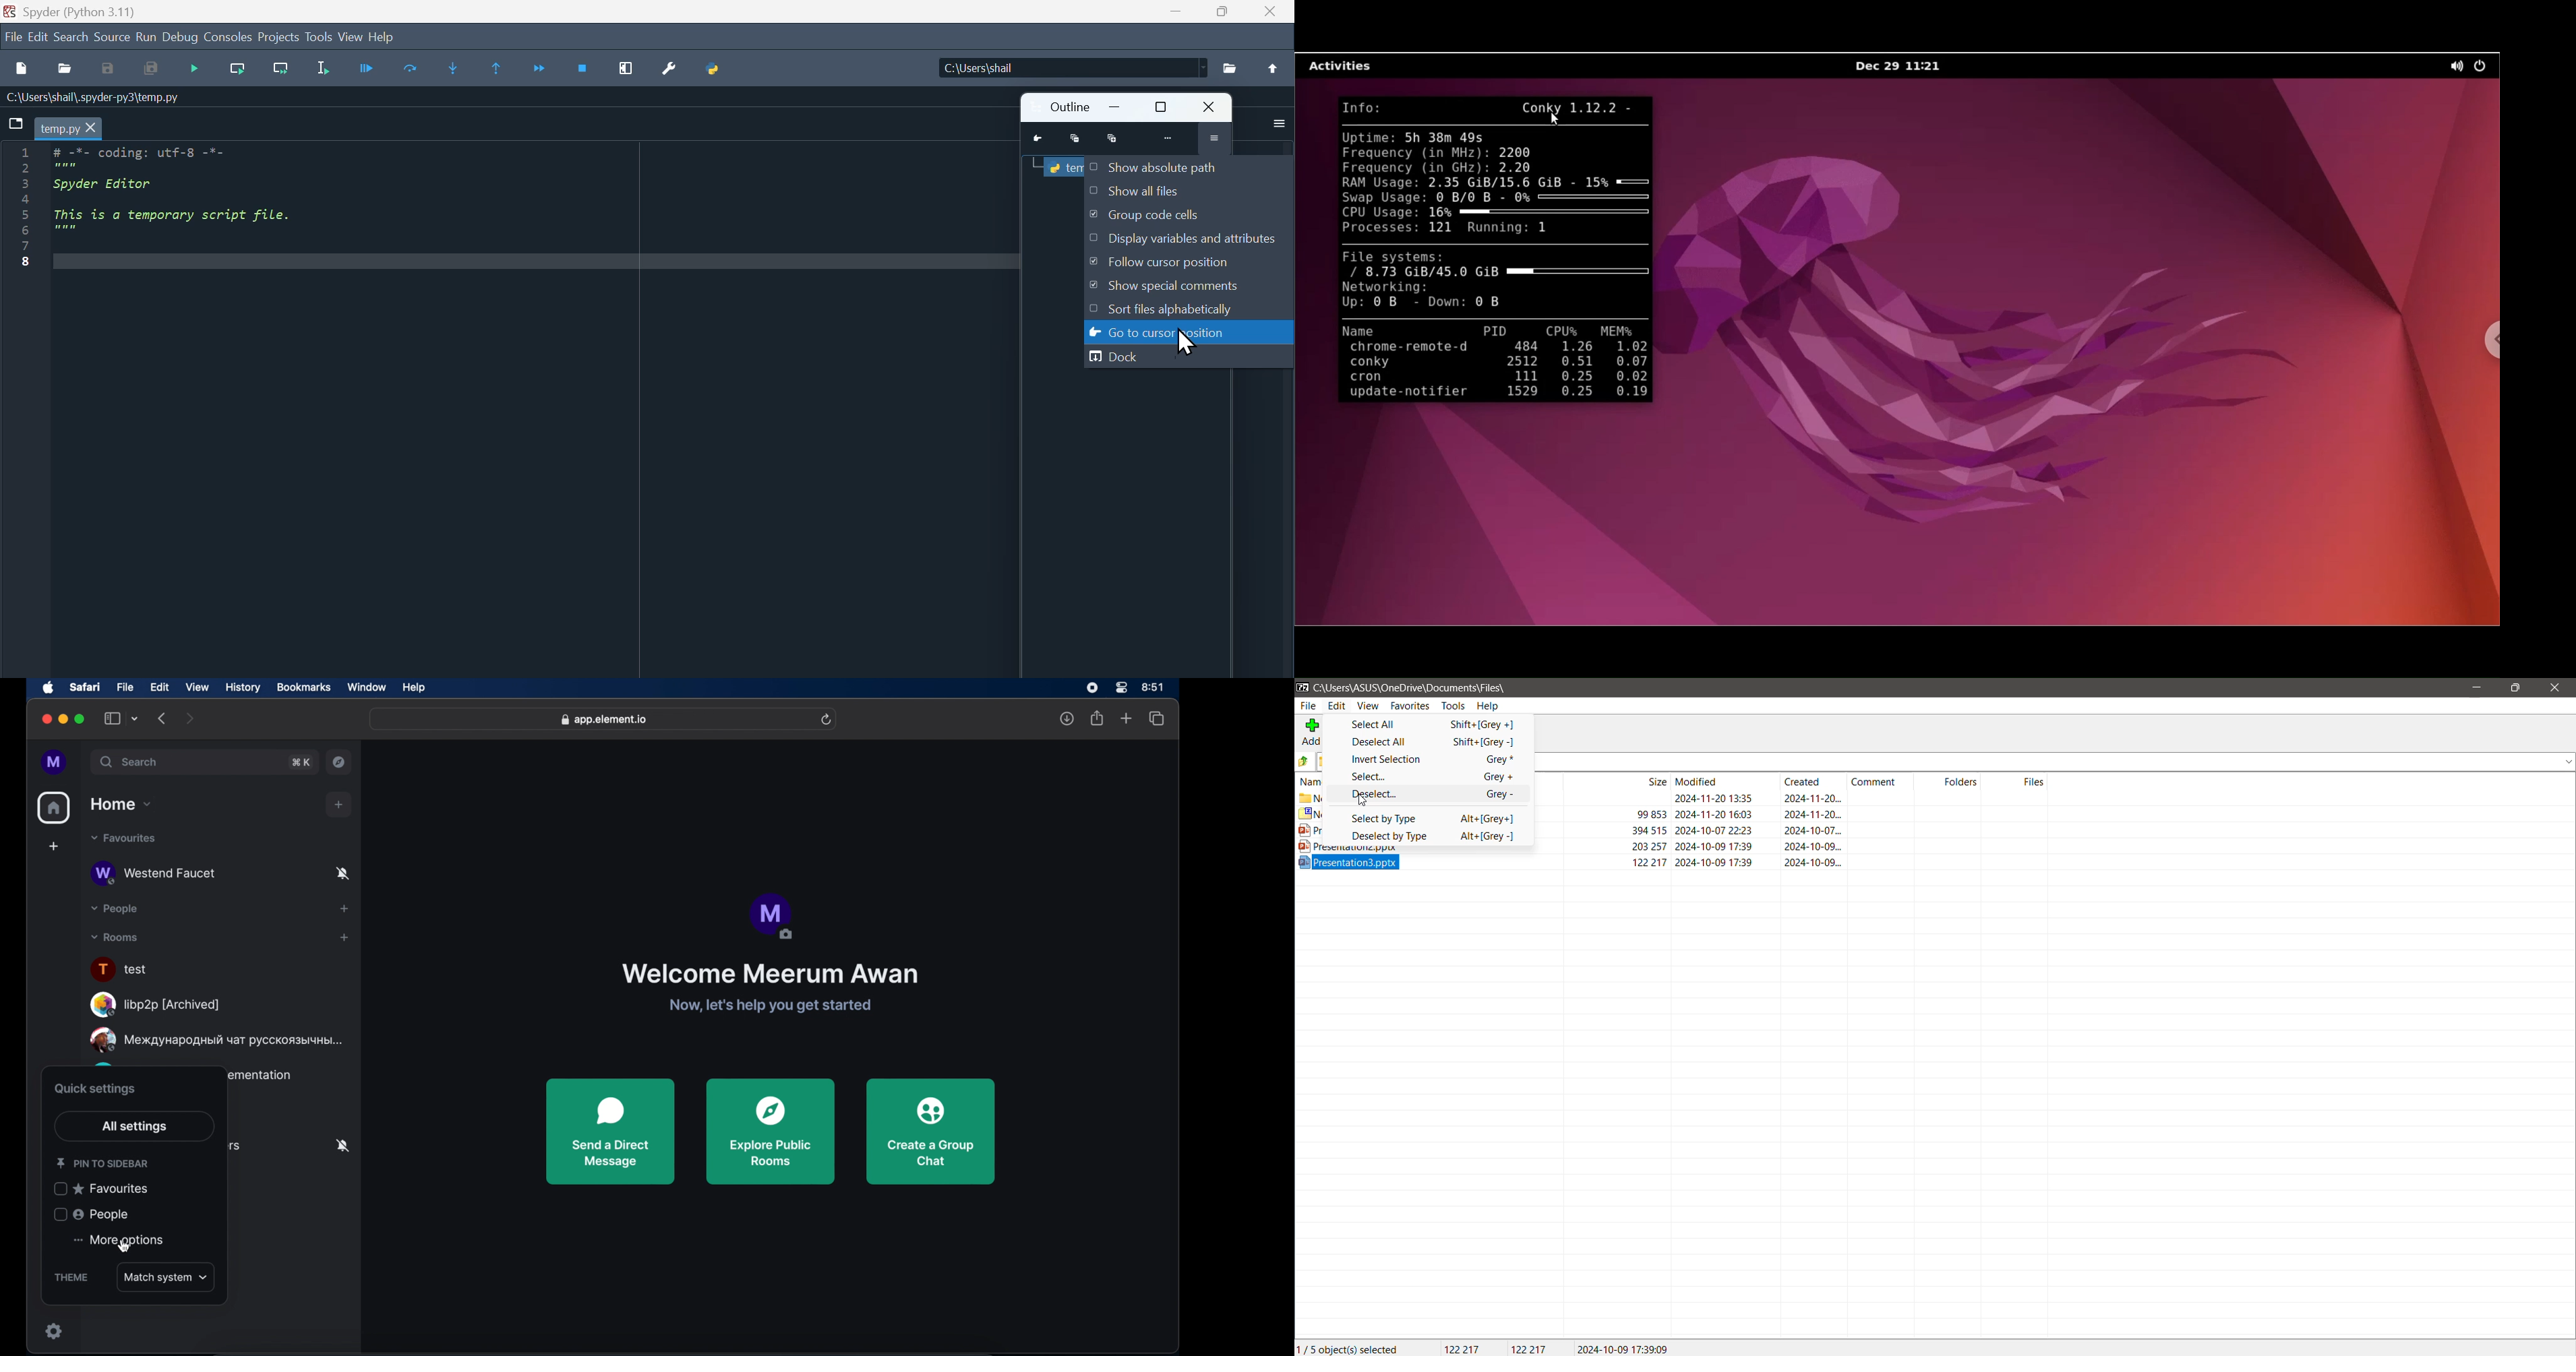 The image size is (2576, 1372). I want to click on Close, so click(2554, 689).